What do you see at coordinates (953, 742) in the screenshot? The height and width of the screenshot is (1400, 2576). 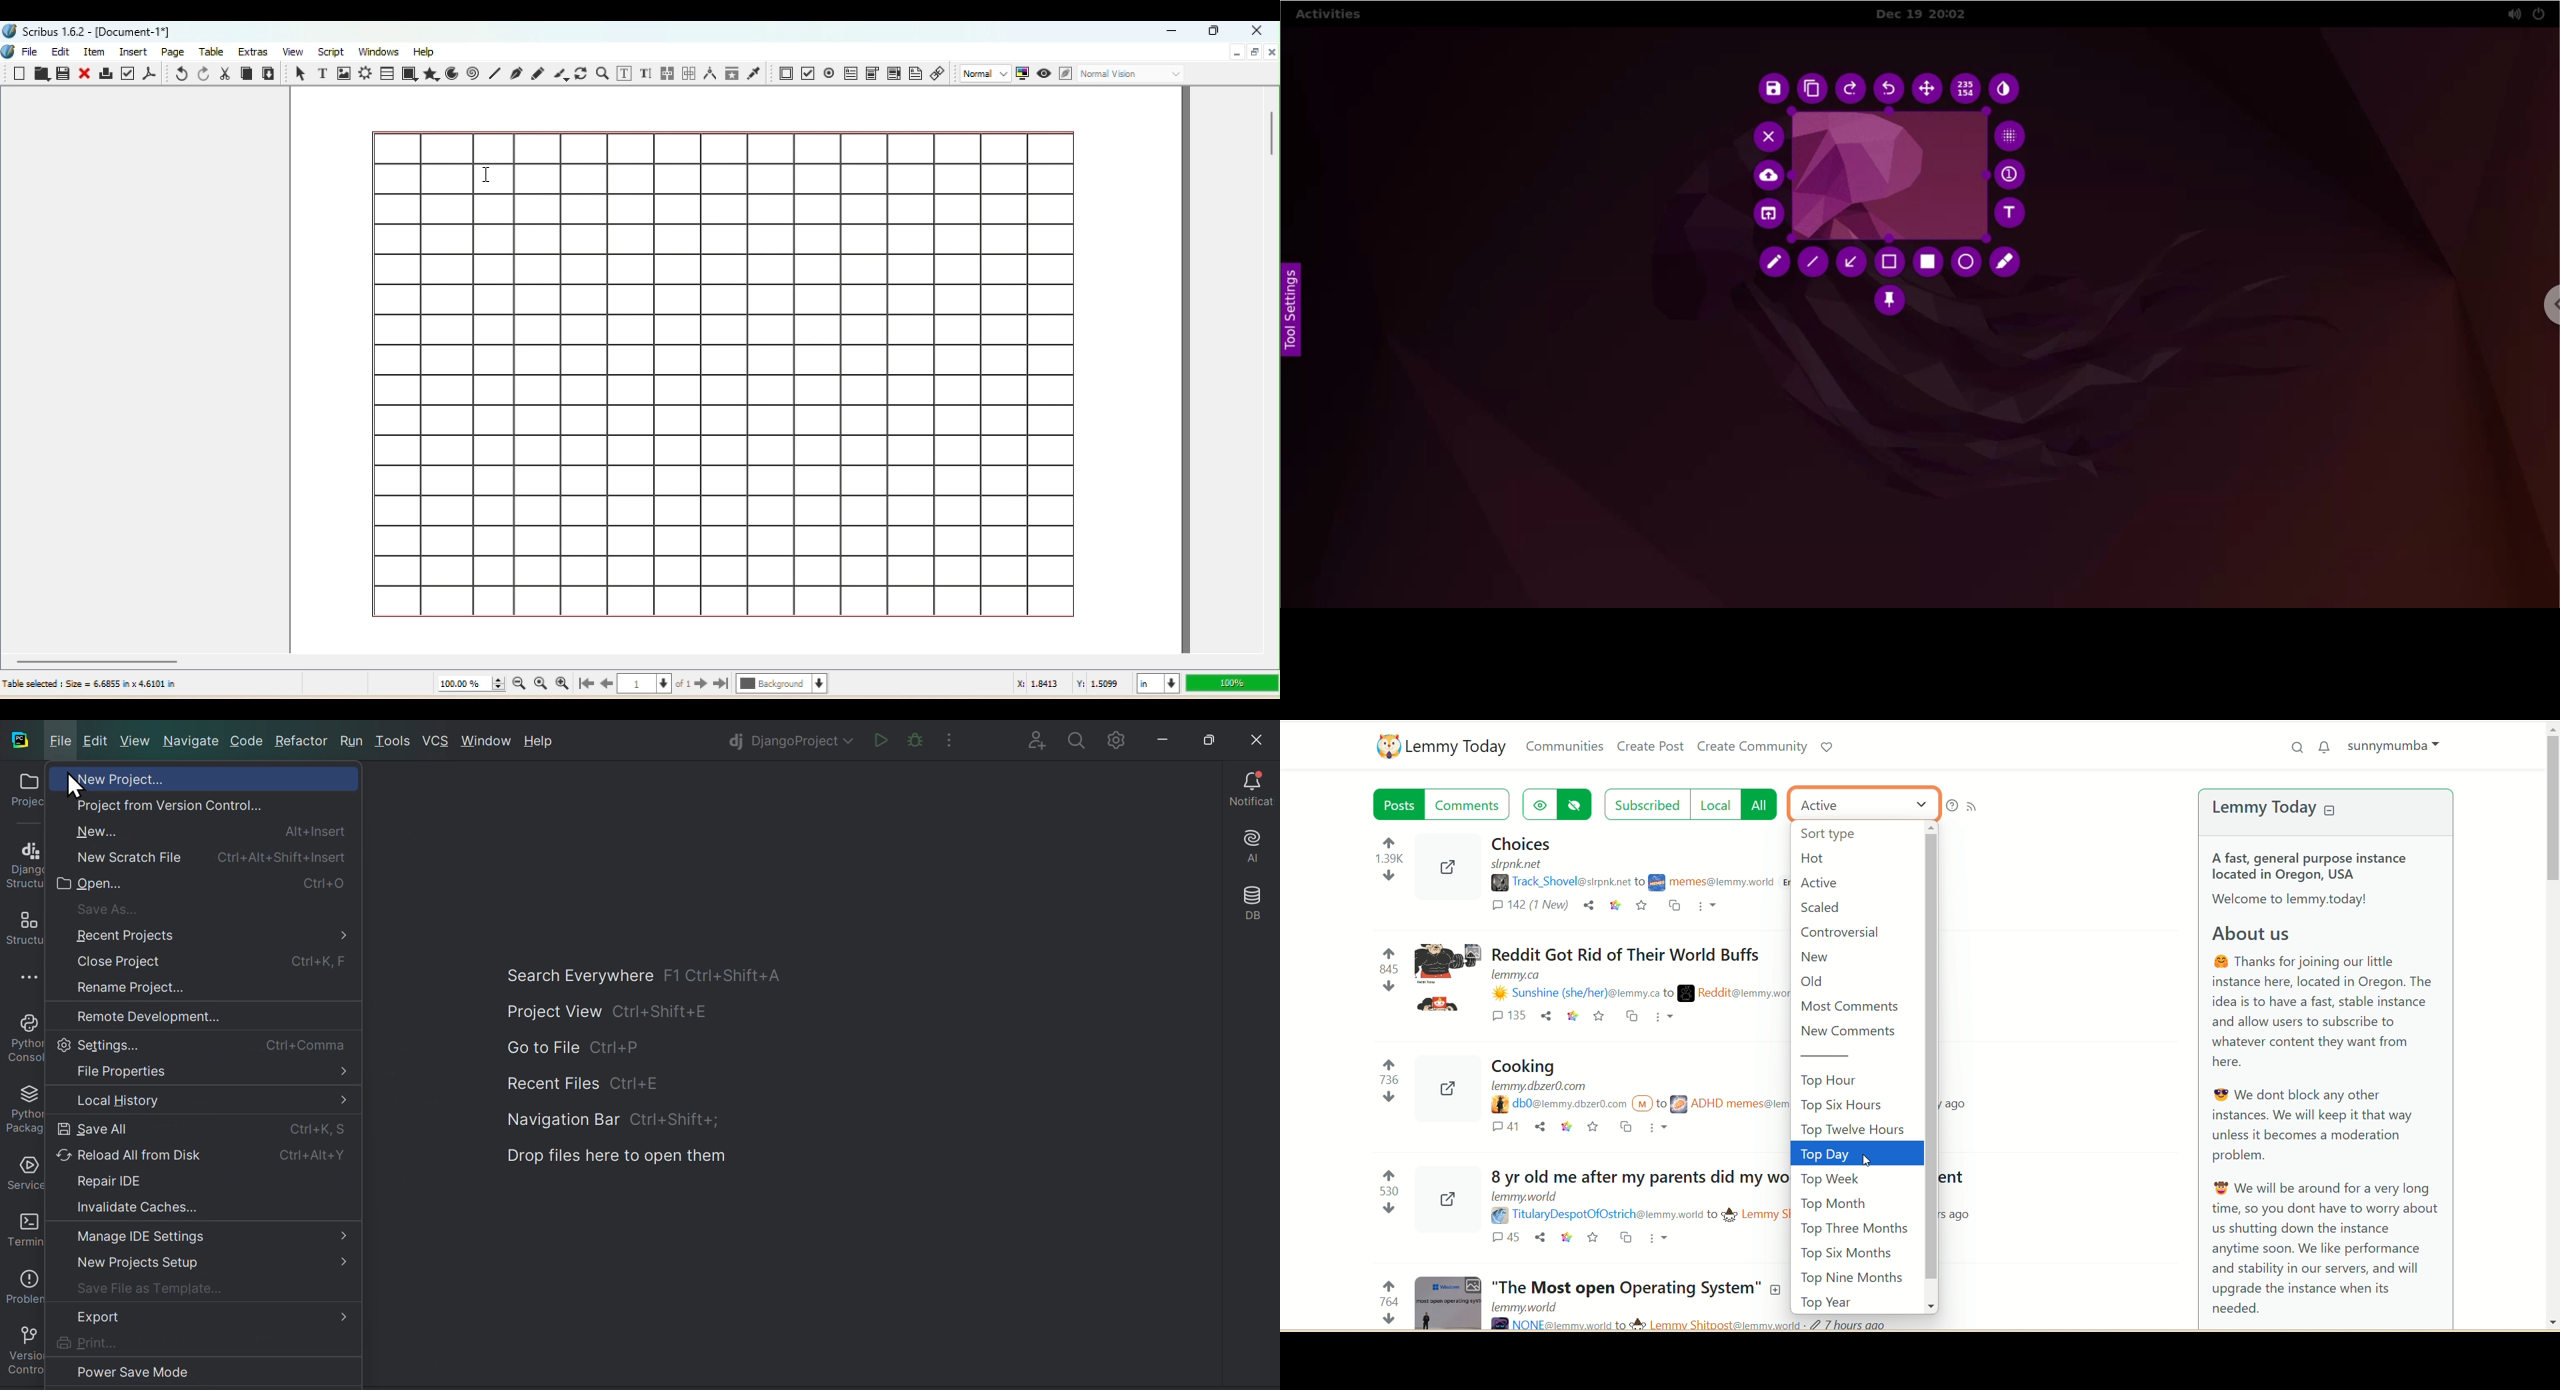 I see `More actions` at bounding box center [953, 742].